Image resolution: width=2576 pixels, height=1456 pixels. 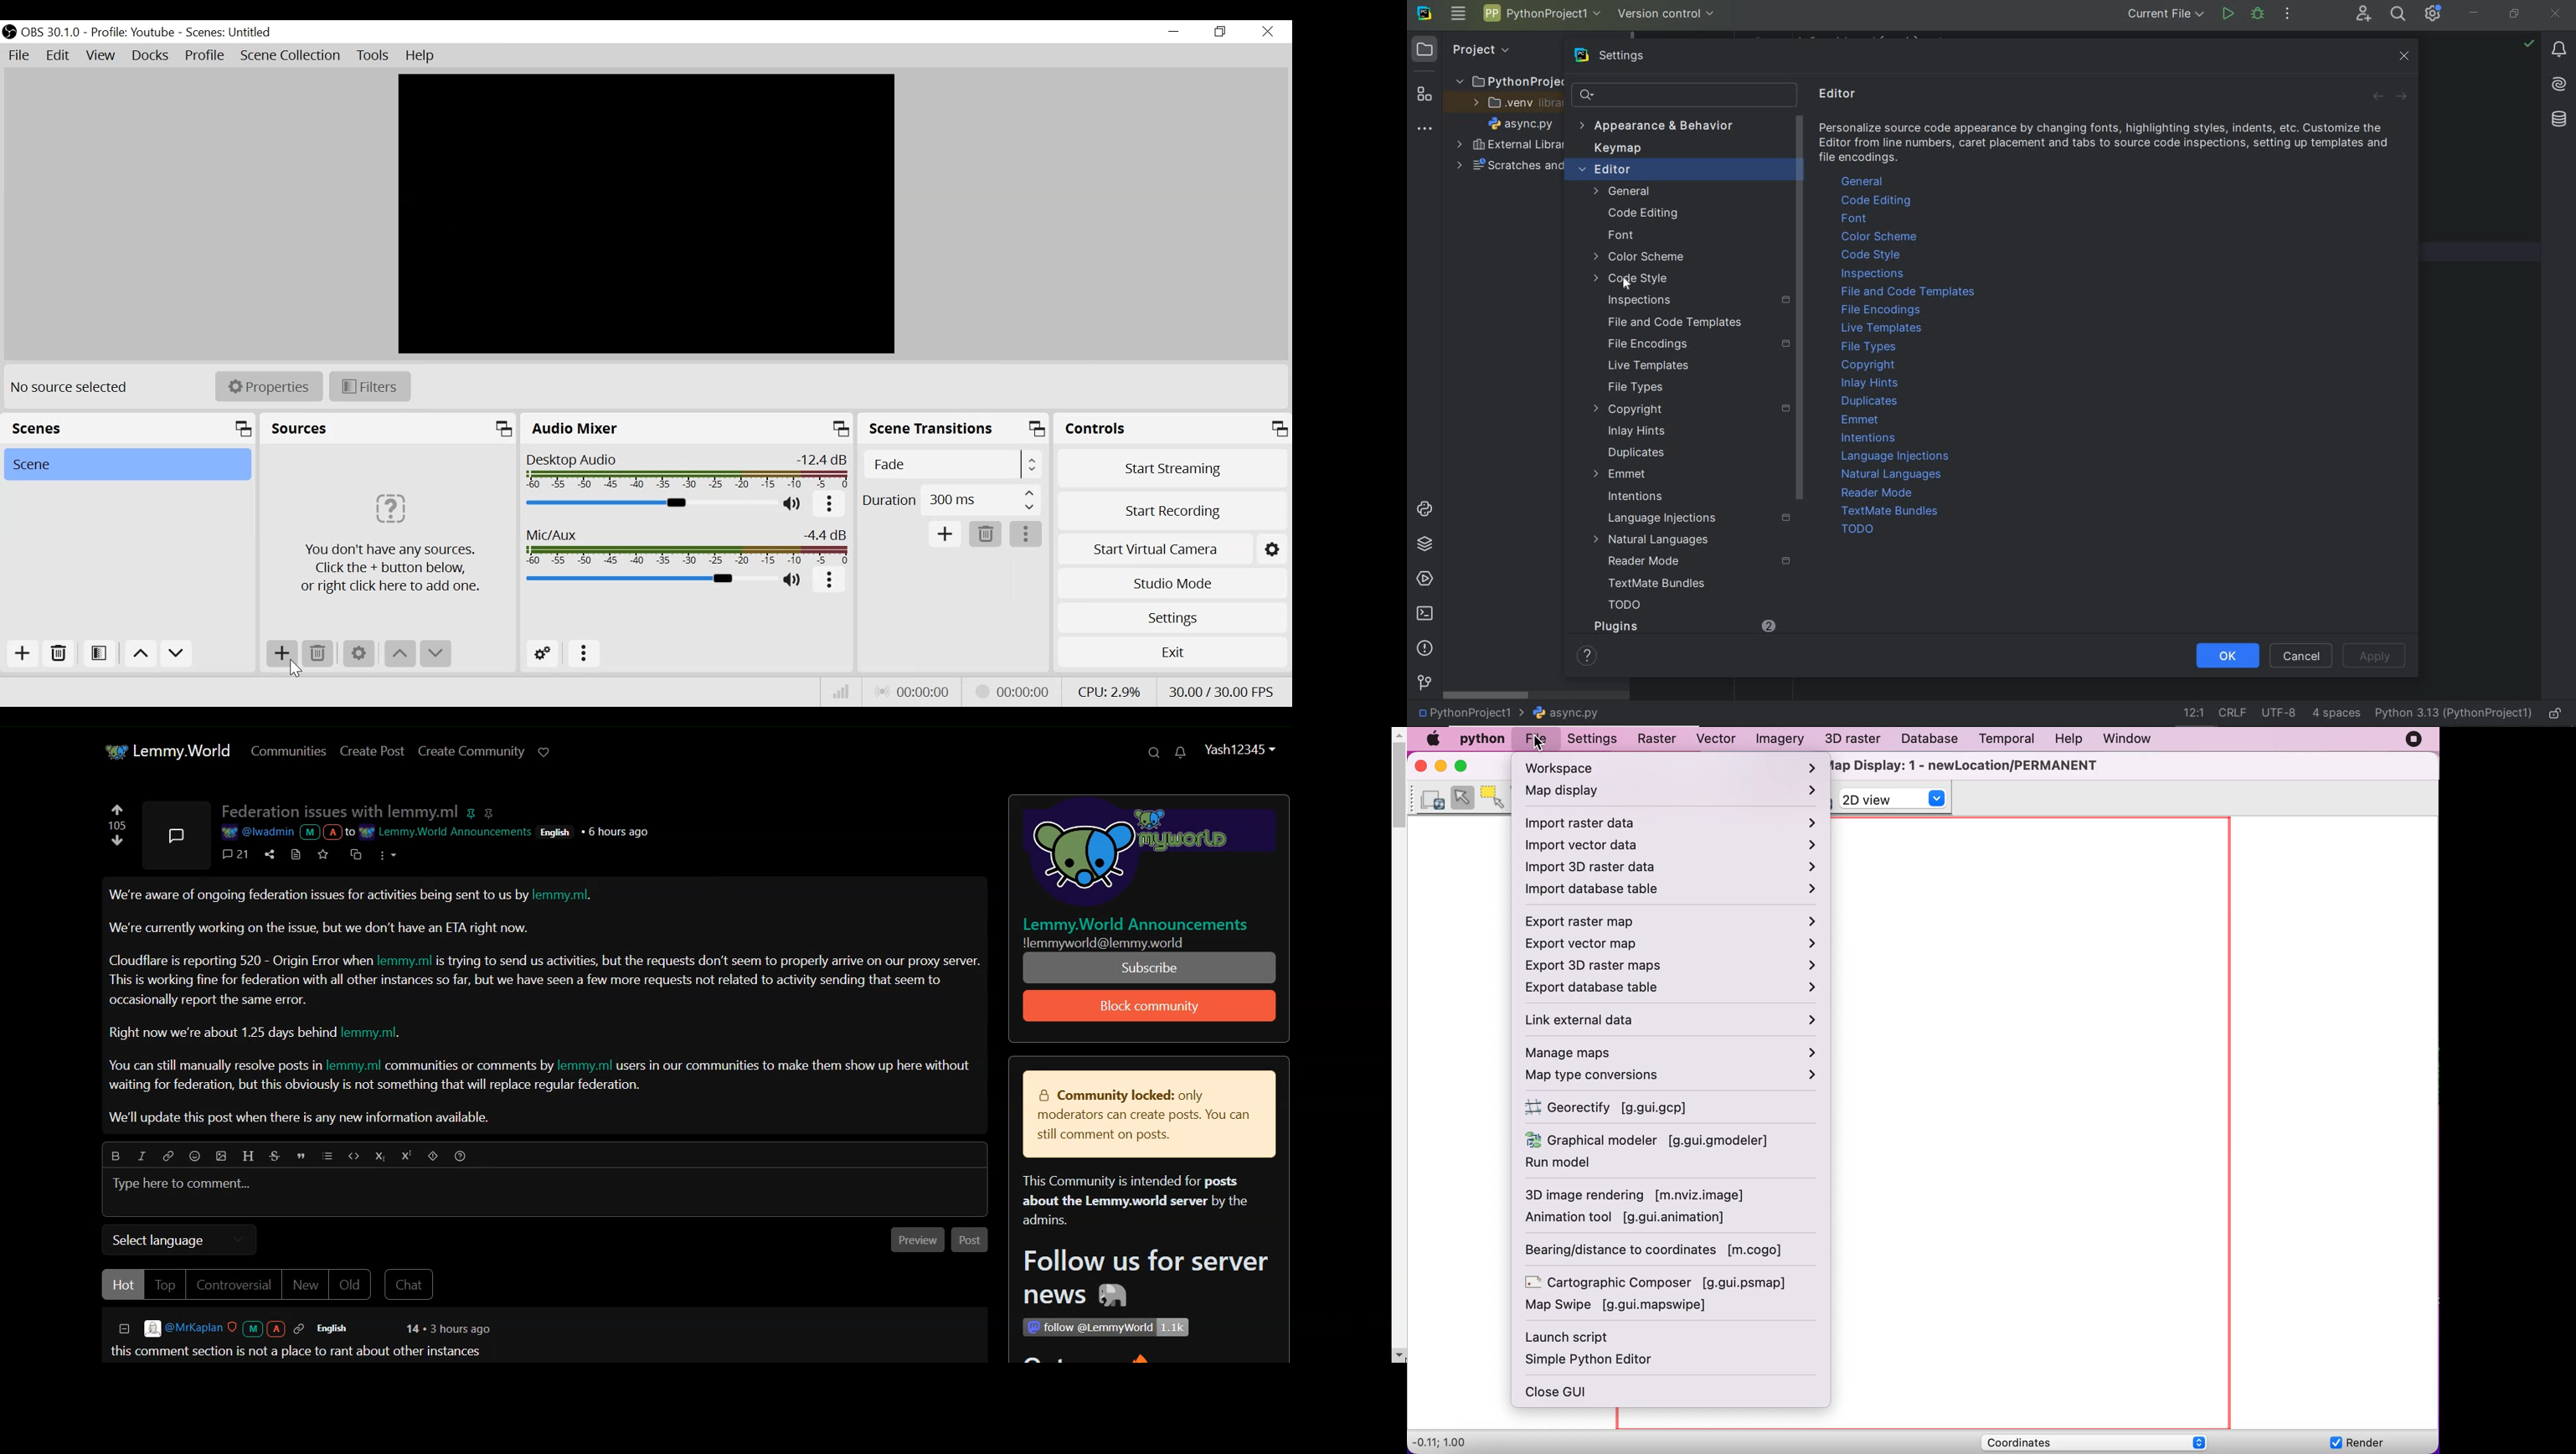 What do you see at coordinates (689, 431) in the screenshot?
I see `Audio Mixer` at bounding box center [689, 431].